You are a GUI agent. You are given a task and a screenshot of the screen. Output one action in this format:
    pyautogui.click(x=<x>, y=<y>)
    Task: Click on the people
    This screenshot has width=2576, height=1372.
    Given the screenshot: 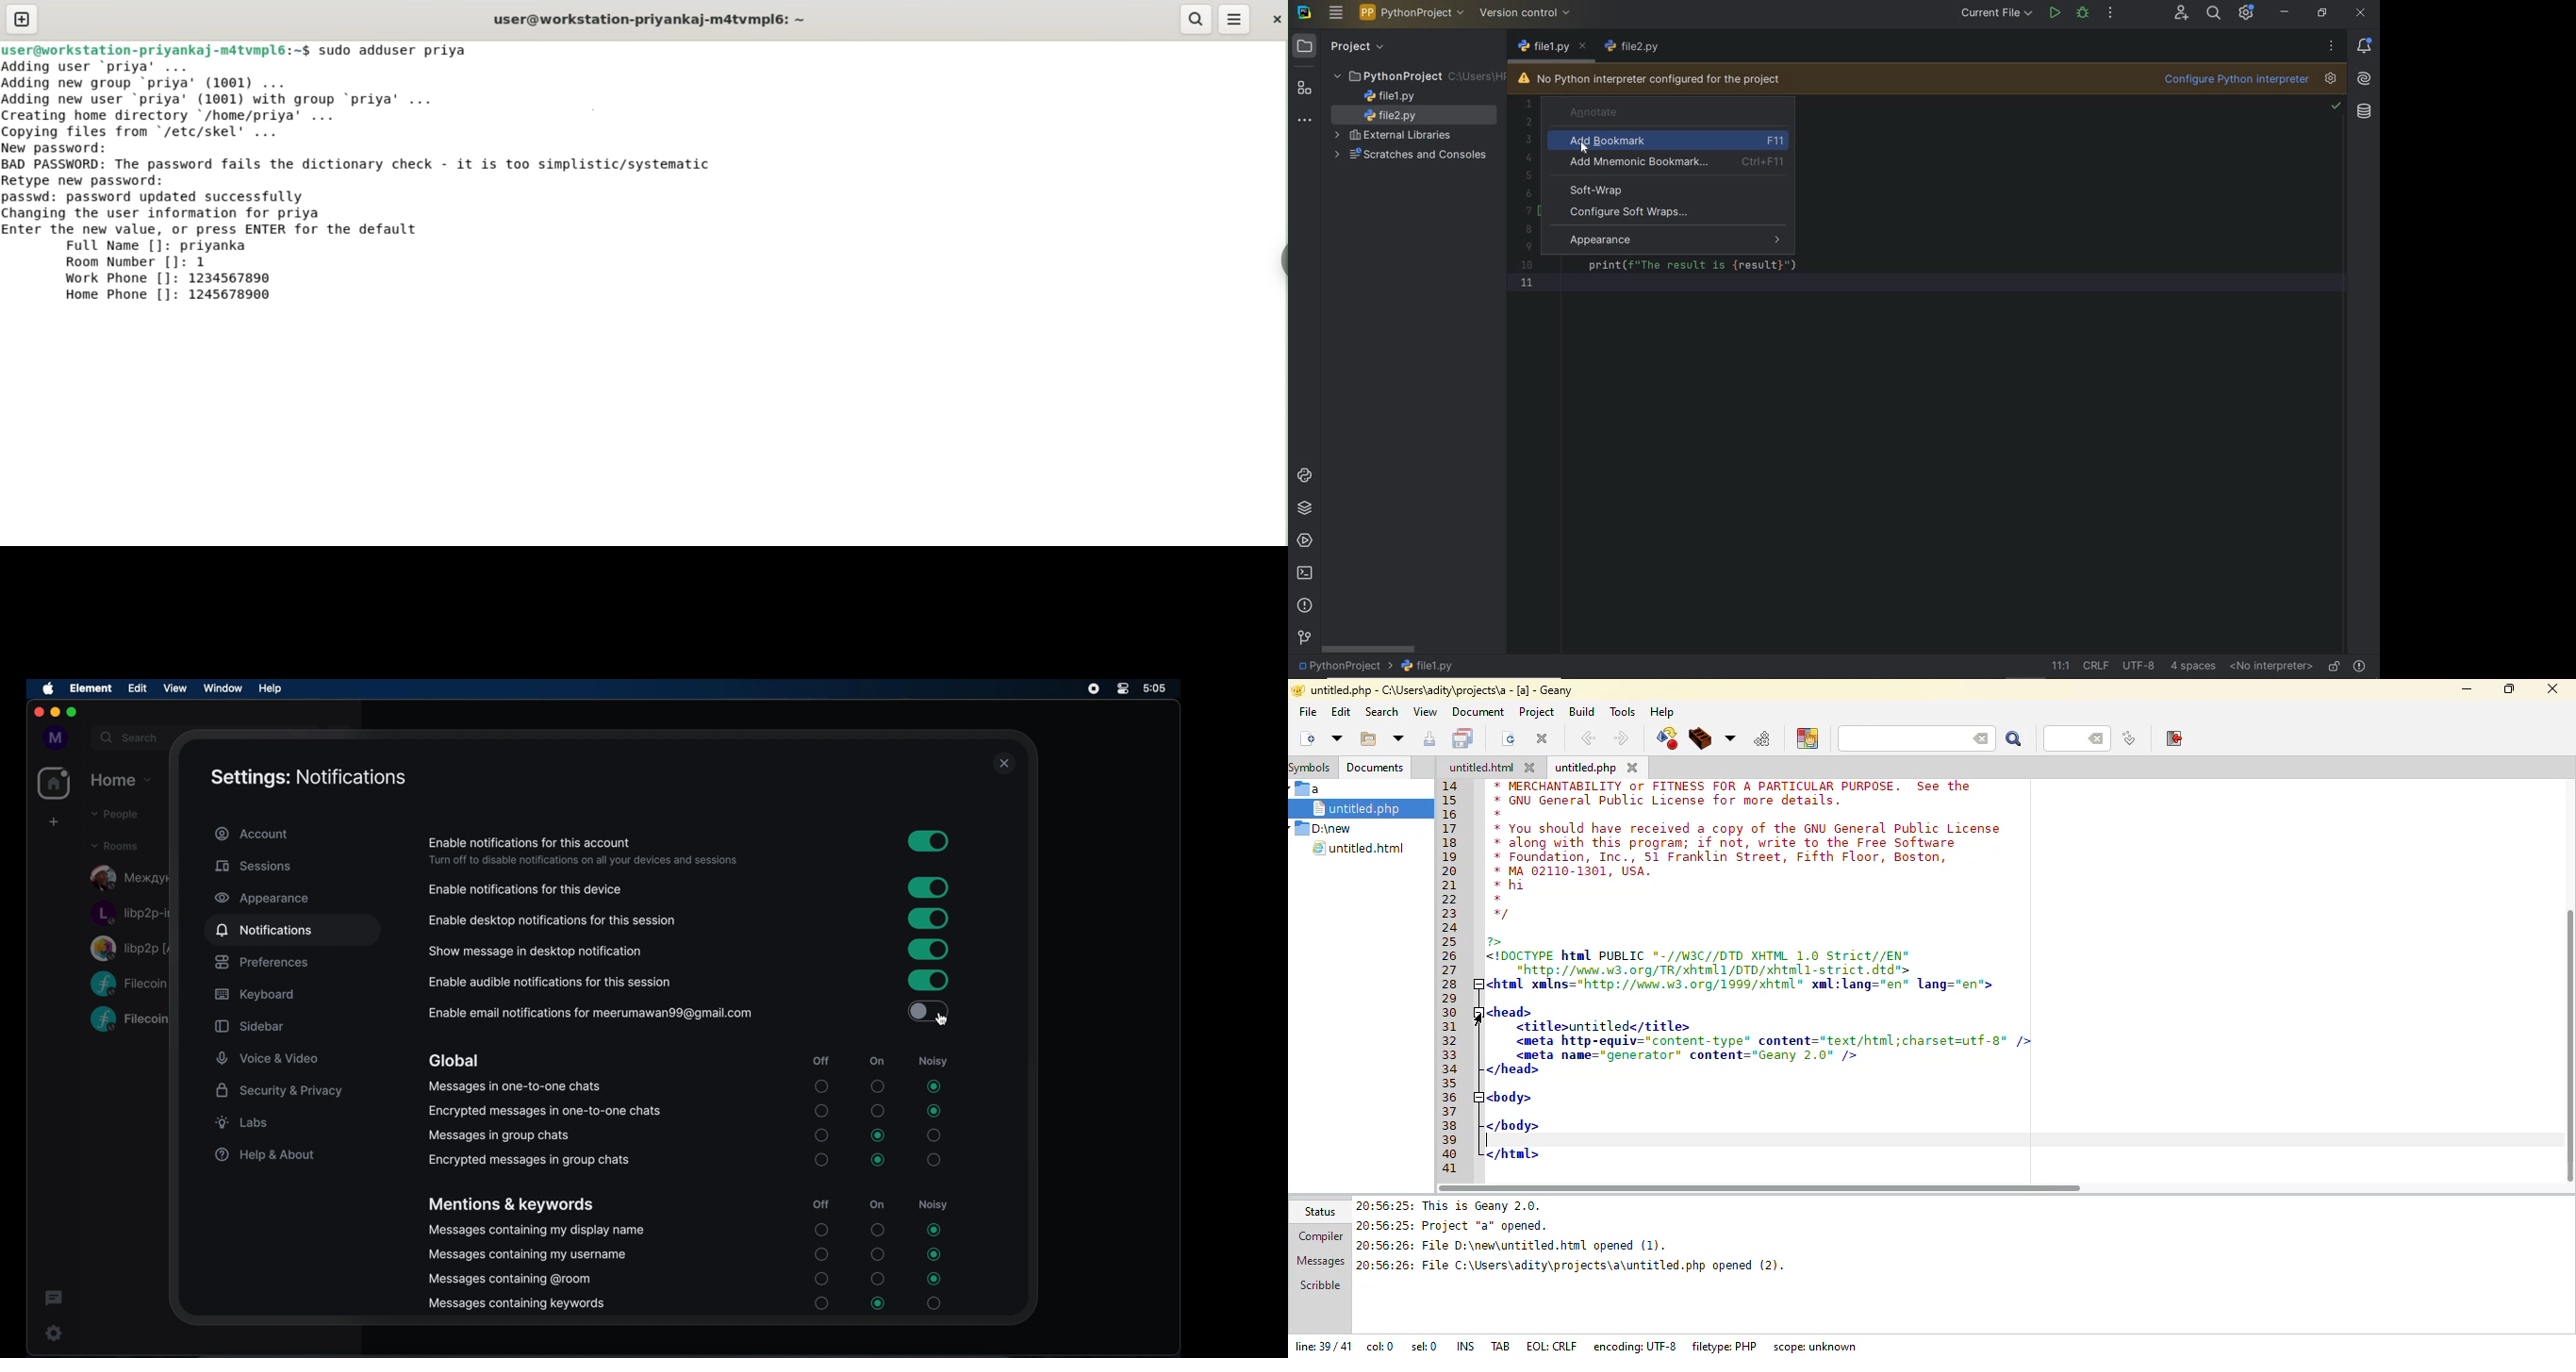 What is the action you would take?
    pyautogui.click(x=113, y=814)
    